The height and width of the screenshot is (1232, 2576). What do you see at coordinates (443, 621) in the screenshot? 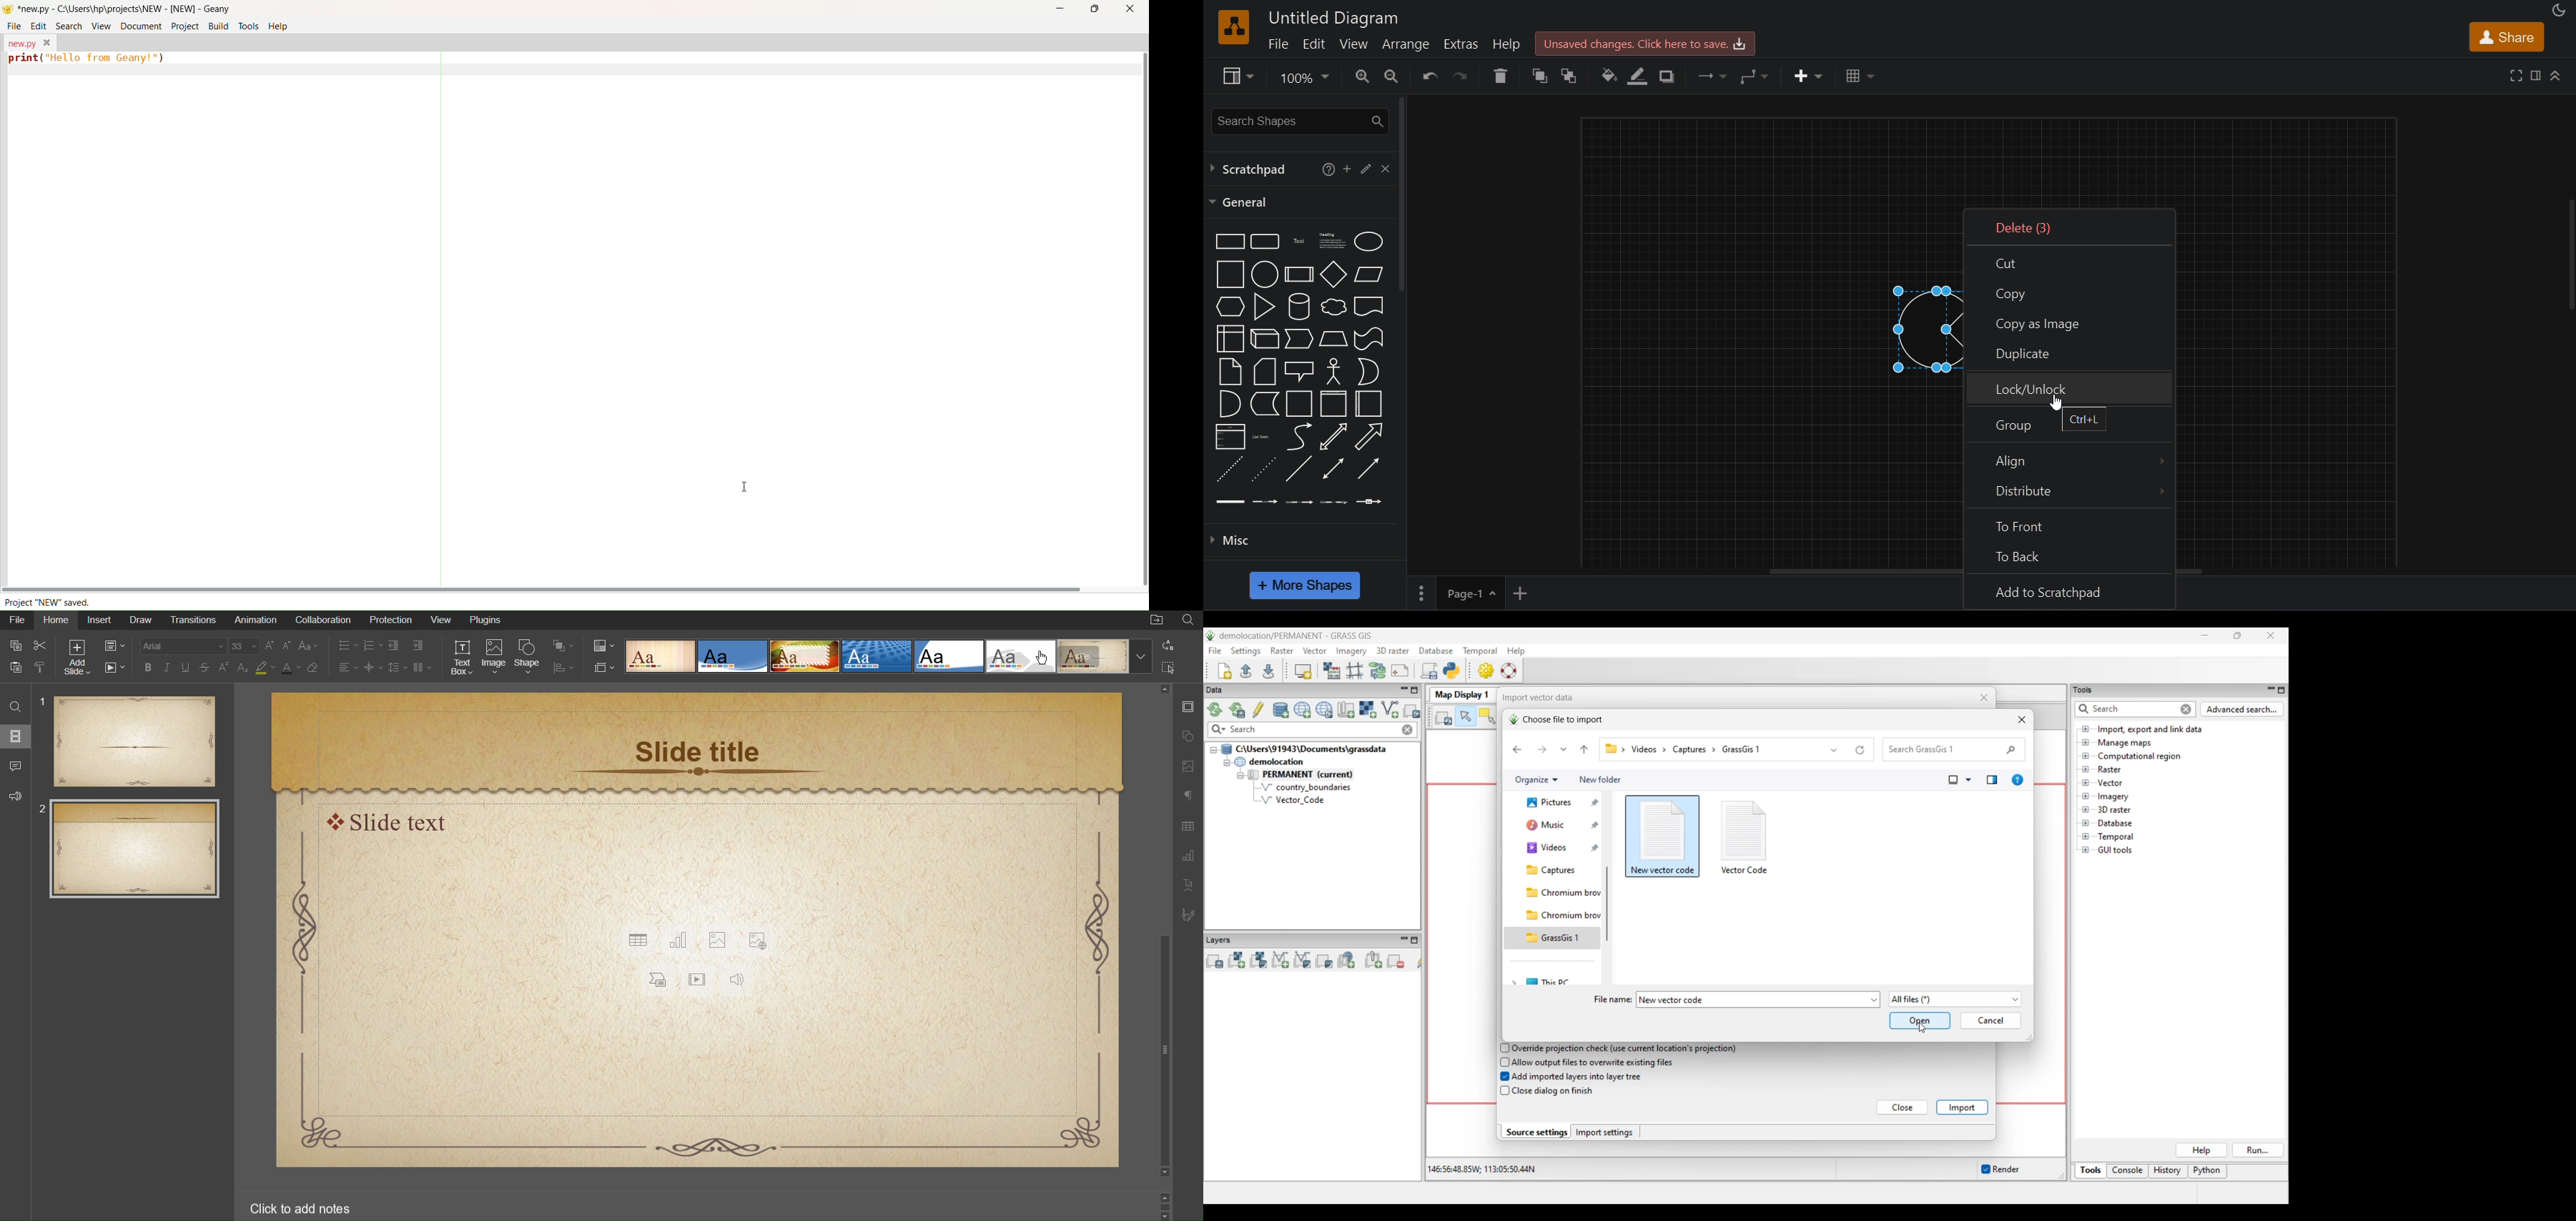
I see `View` at bounding box center [443, 621].